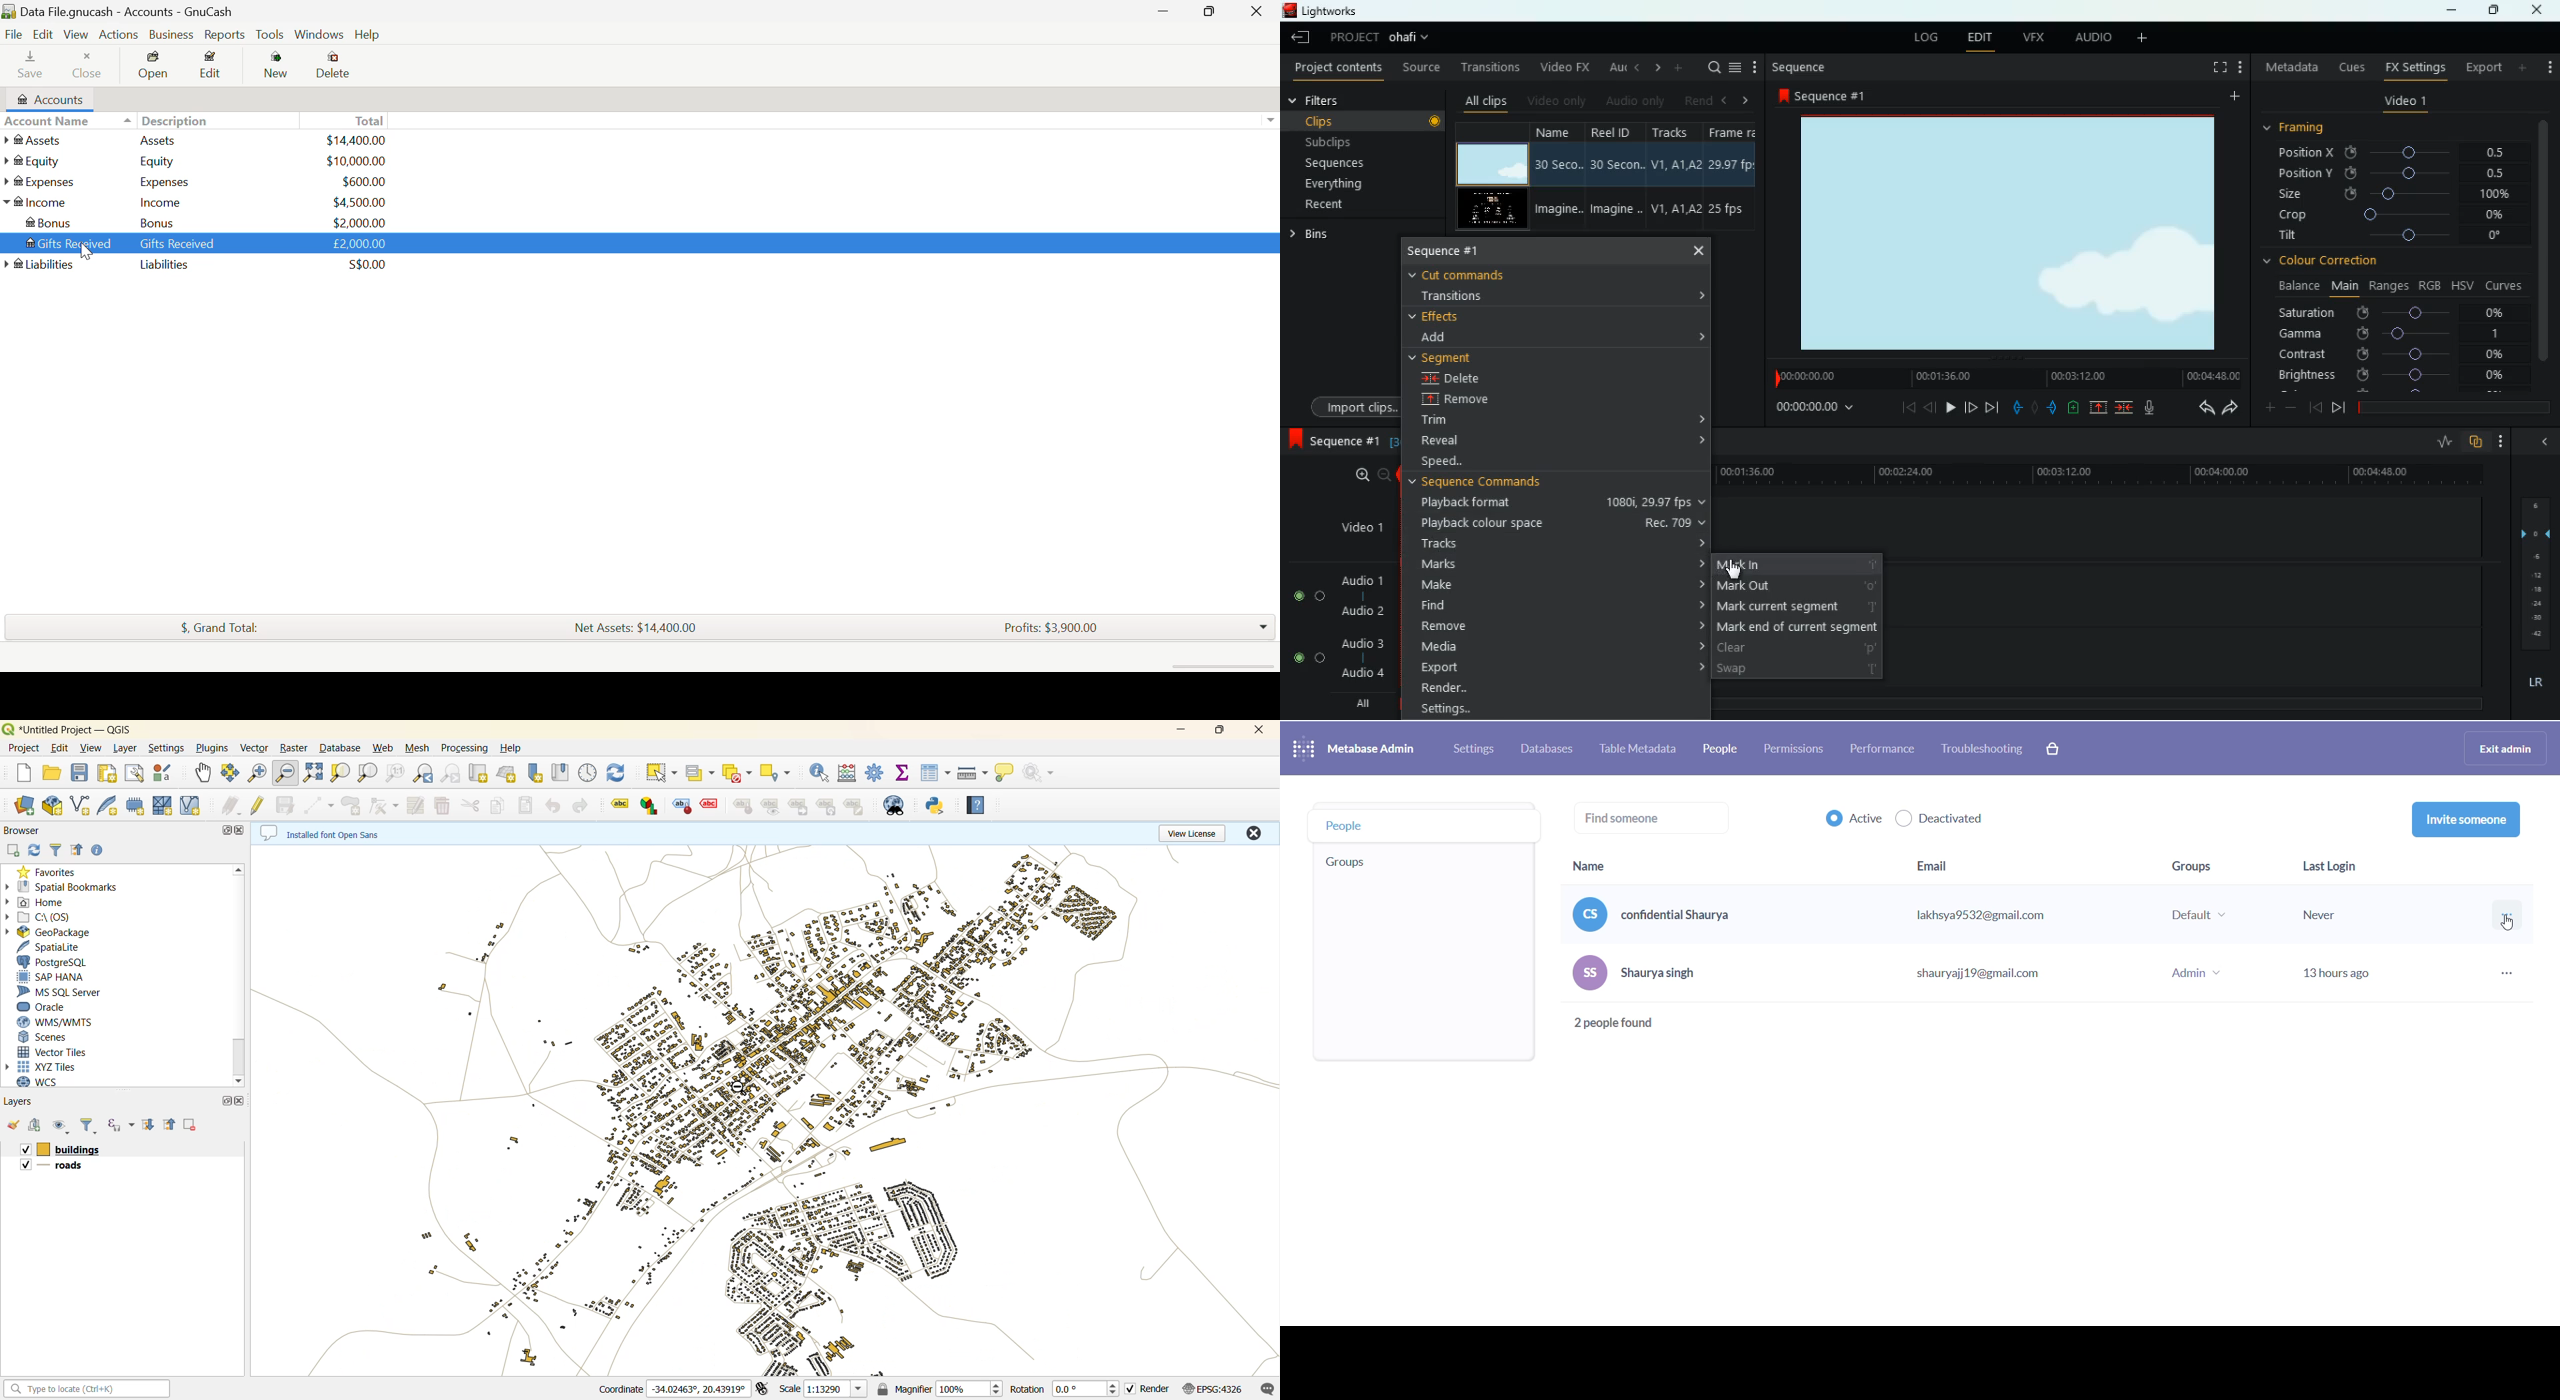 The width and height of the screenshot is (2576, 1400). What do you see at coordinates (2504, 285) in the screenshot?
I see `curves` at bounding box center [2504, 285].